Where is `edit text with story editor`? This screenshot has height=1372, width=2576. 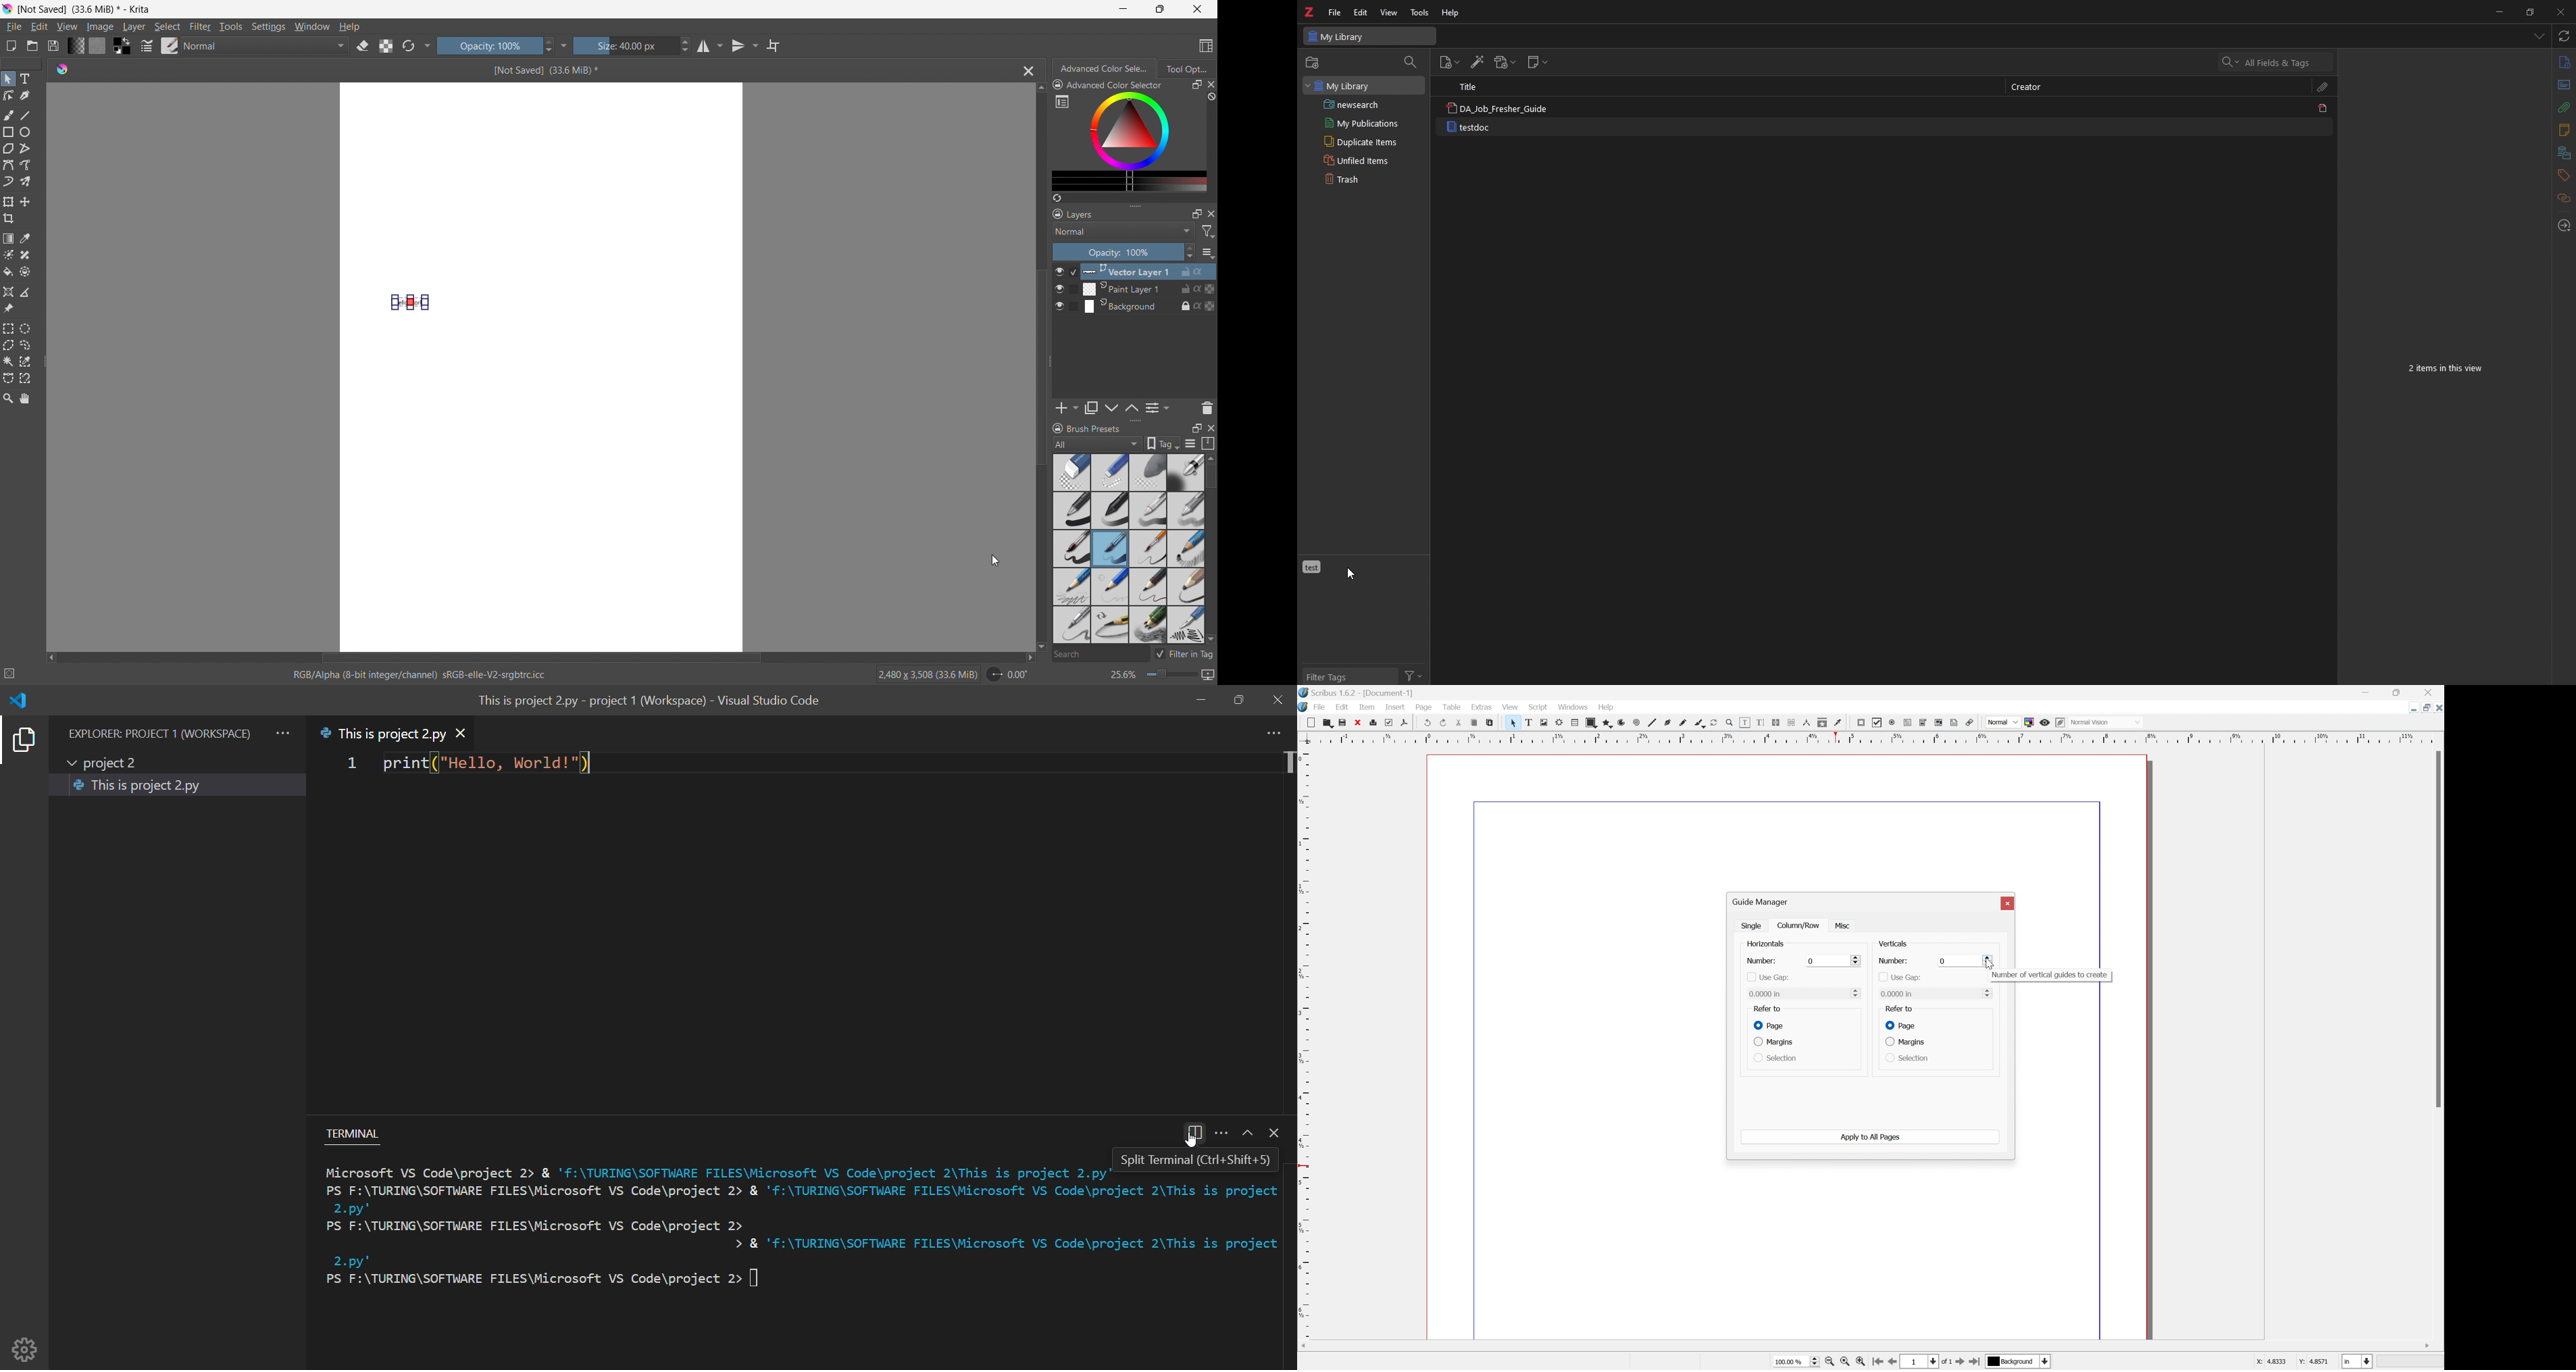 edit text with story editor is located at coordinates (1761, 723).